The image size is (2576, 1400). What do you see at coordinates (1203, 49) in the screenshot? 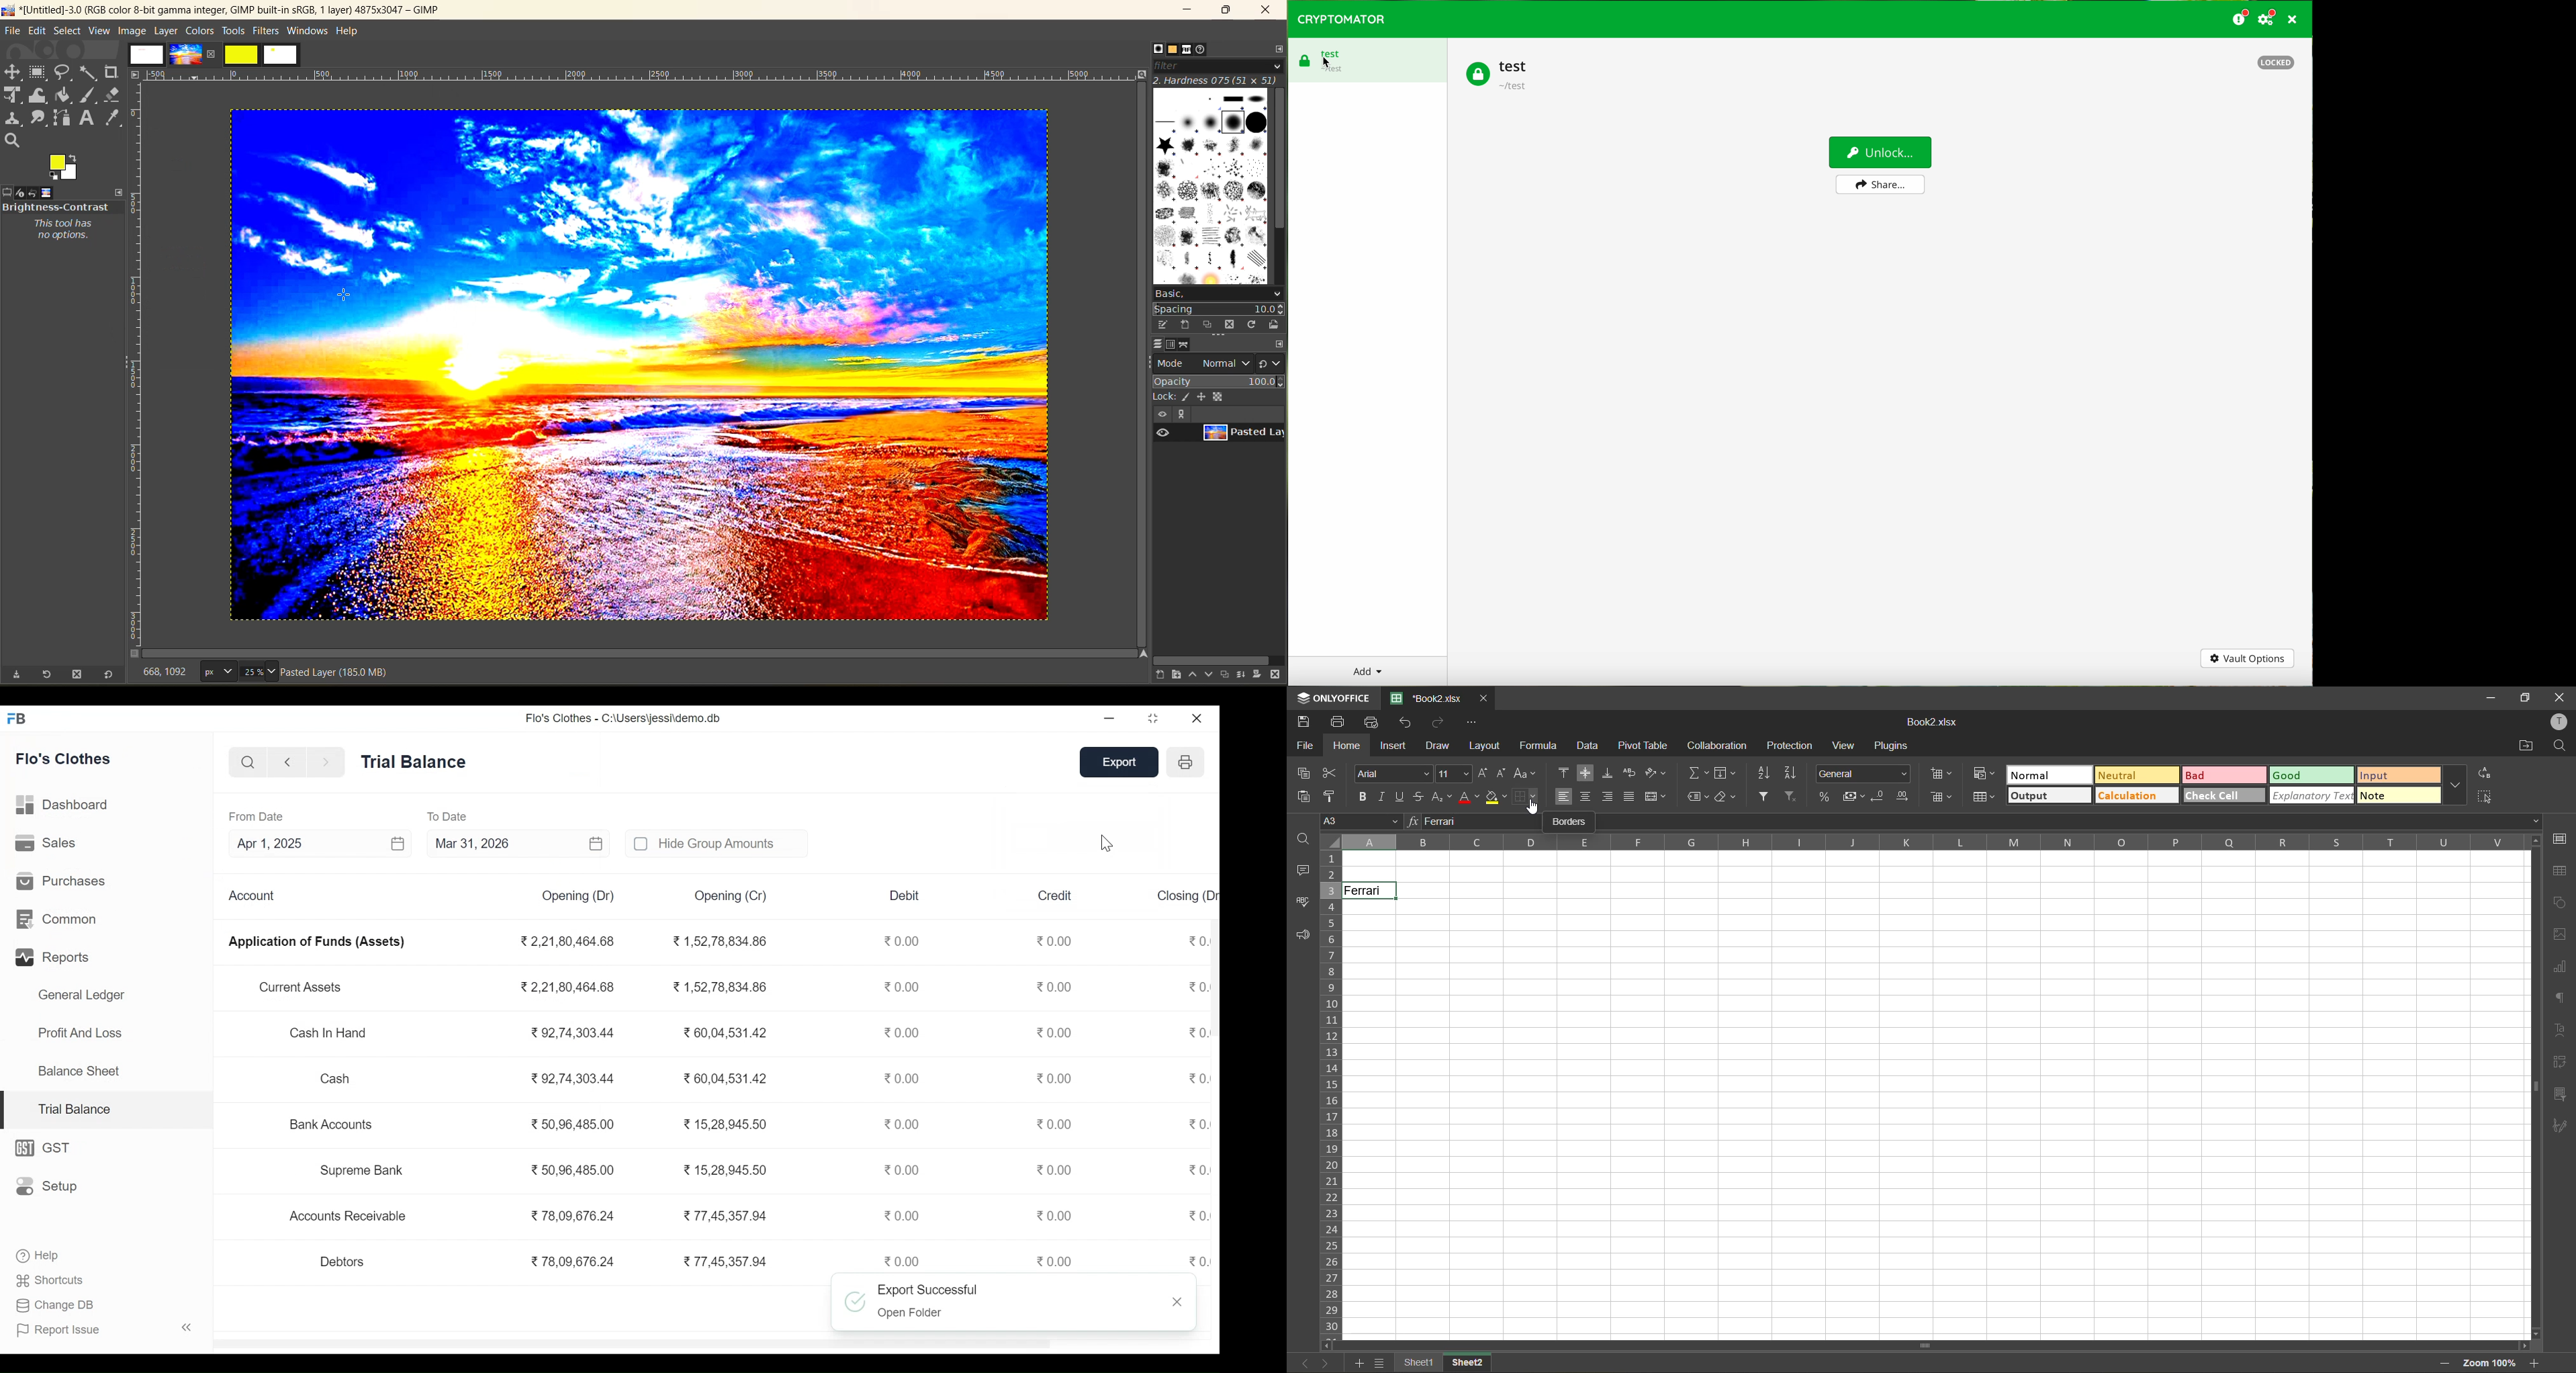
I see `document history` at bounding box center [1203, 49].